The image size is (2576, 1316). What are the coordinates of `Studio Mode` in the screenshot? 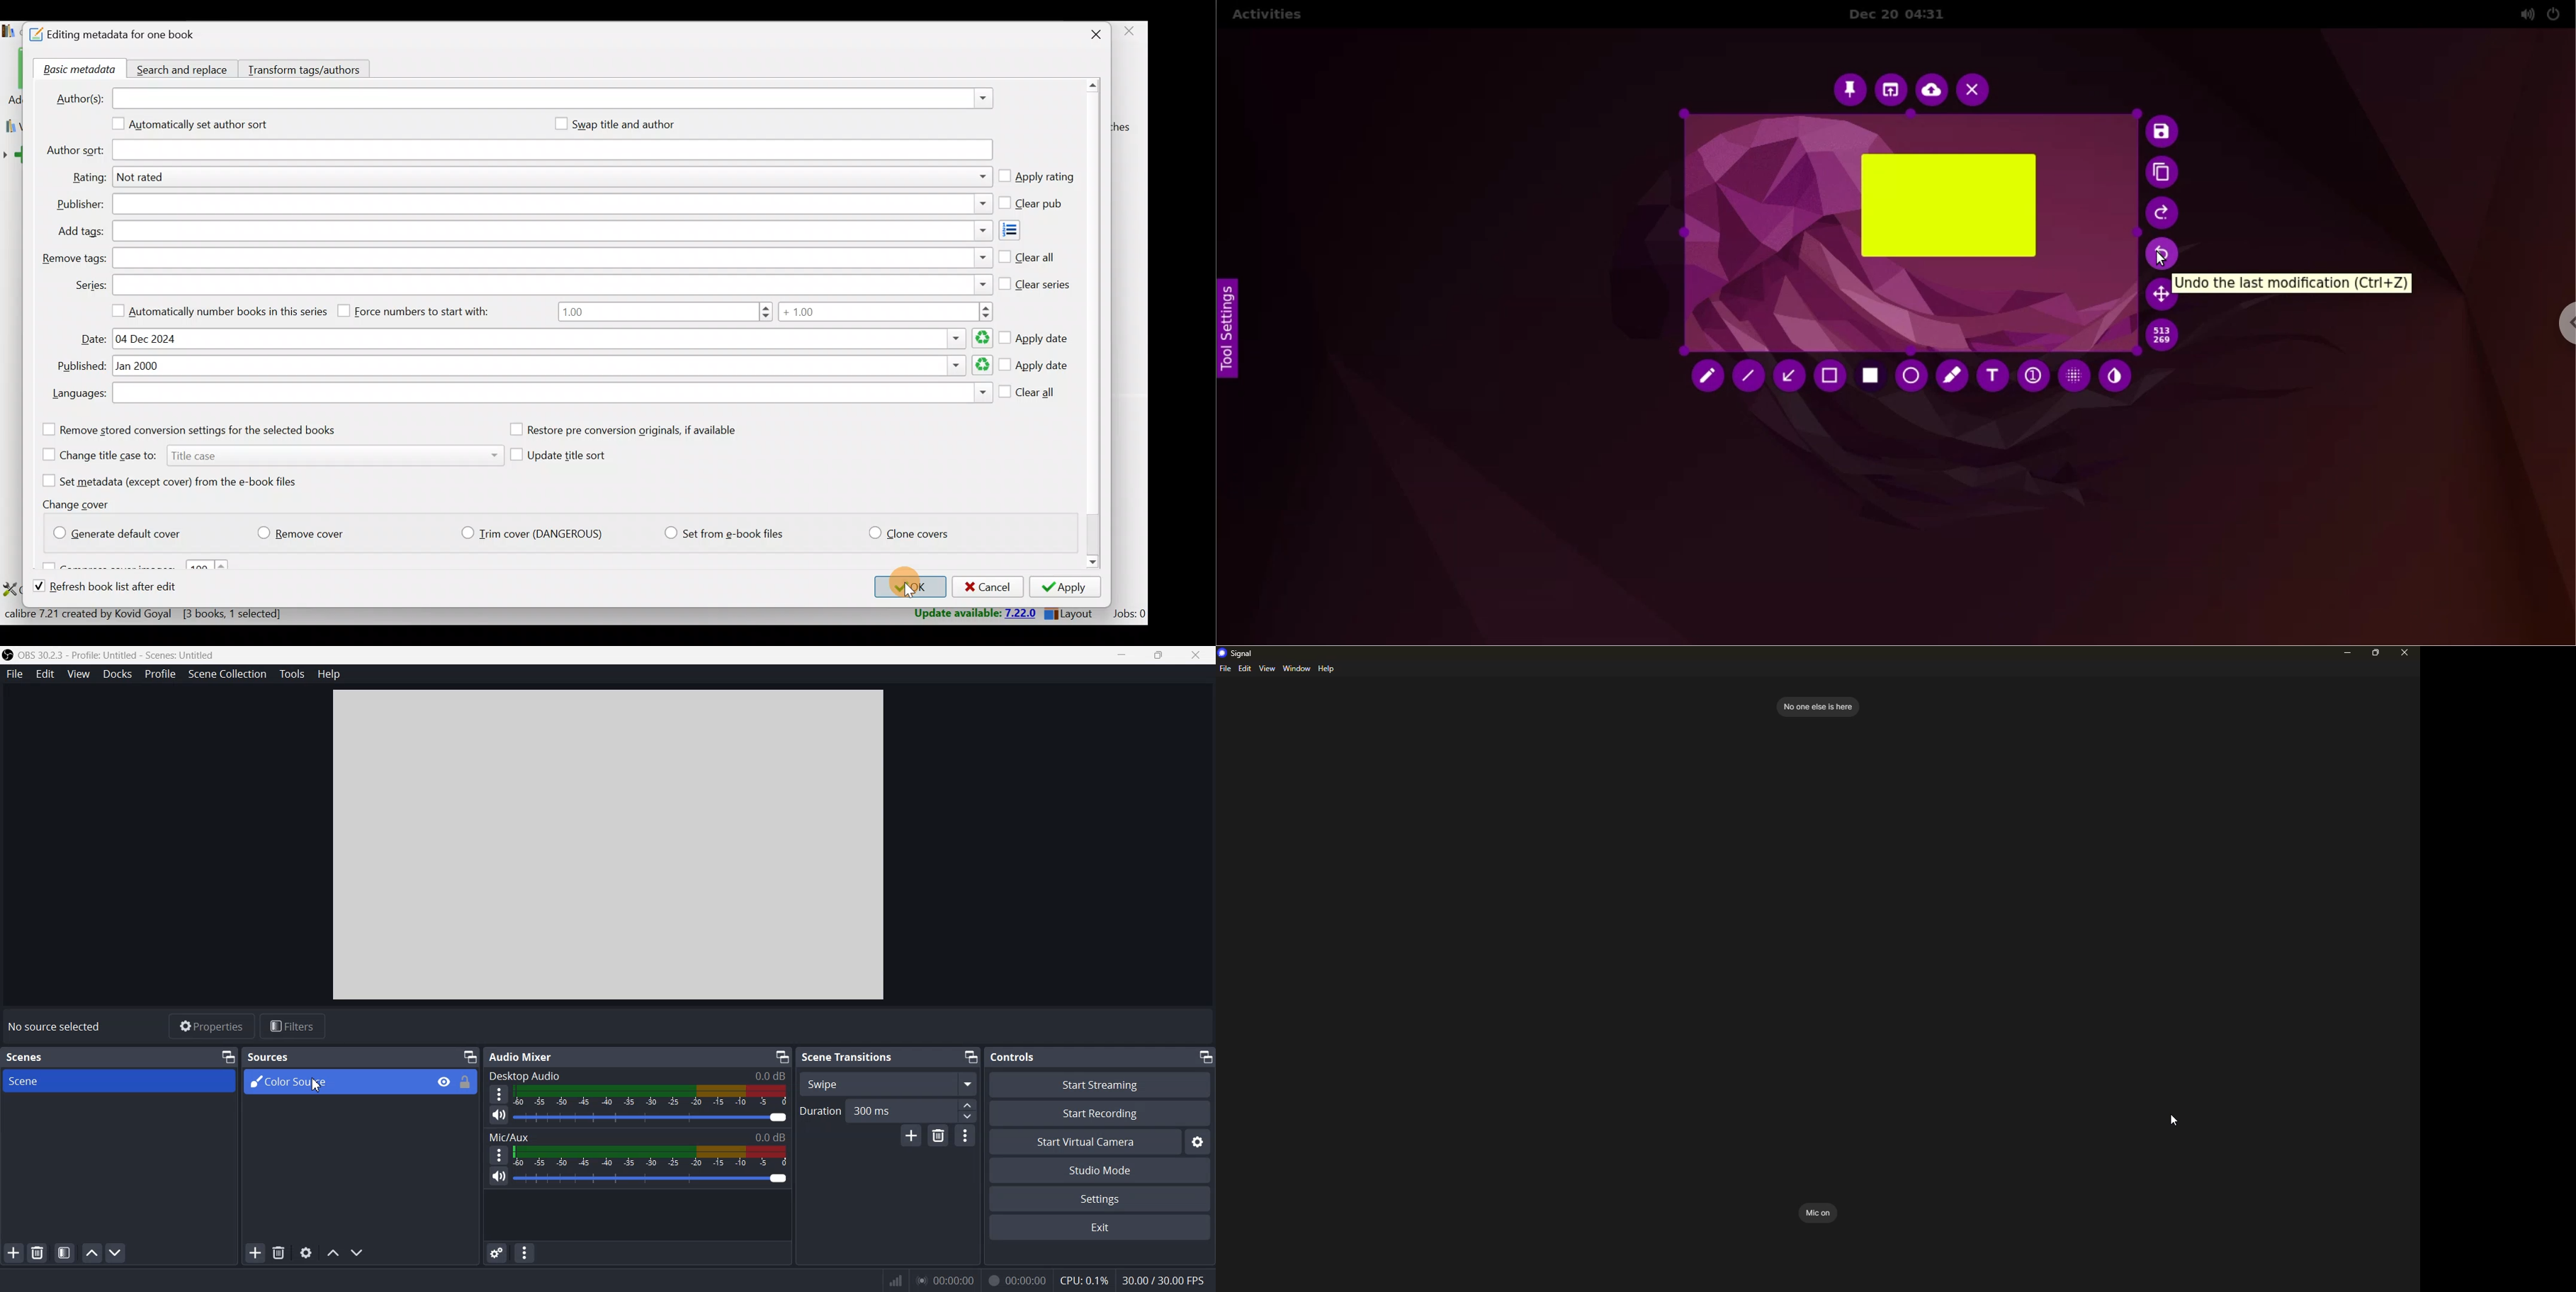 It's located at (1101, 1169).